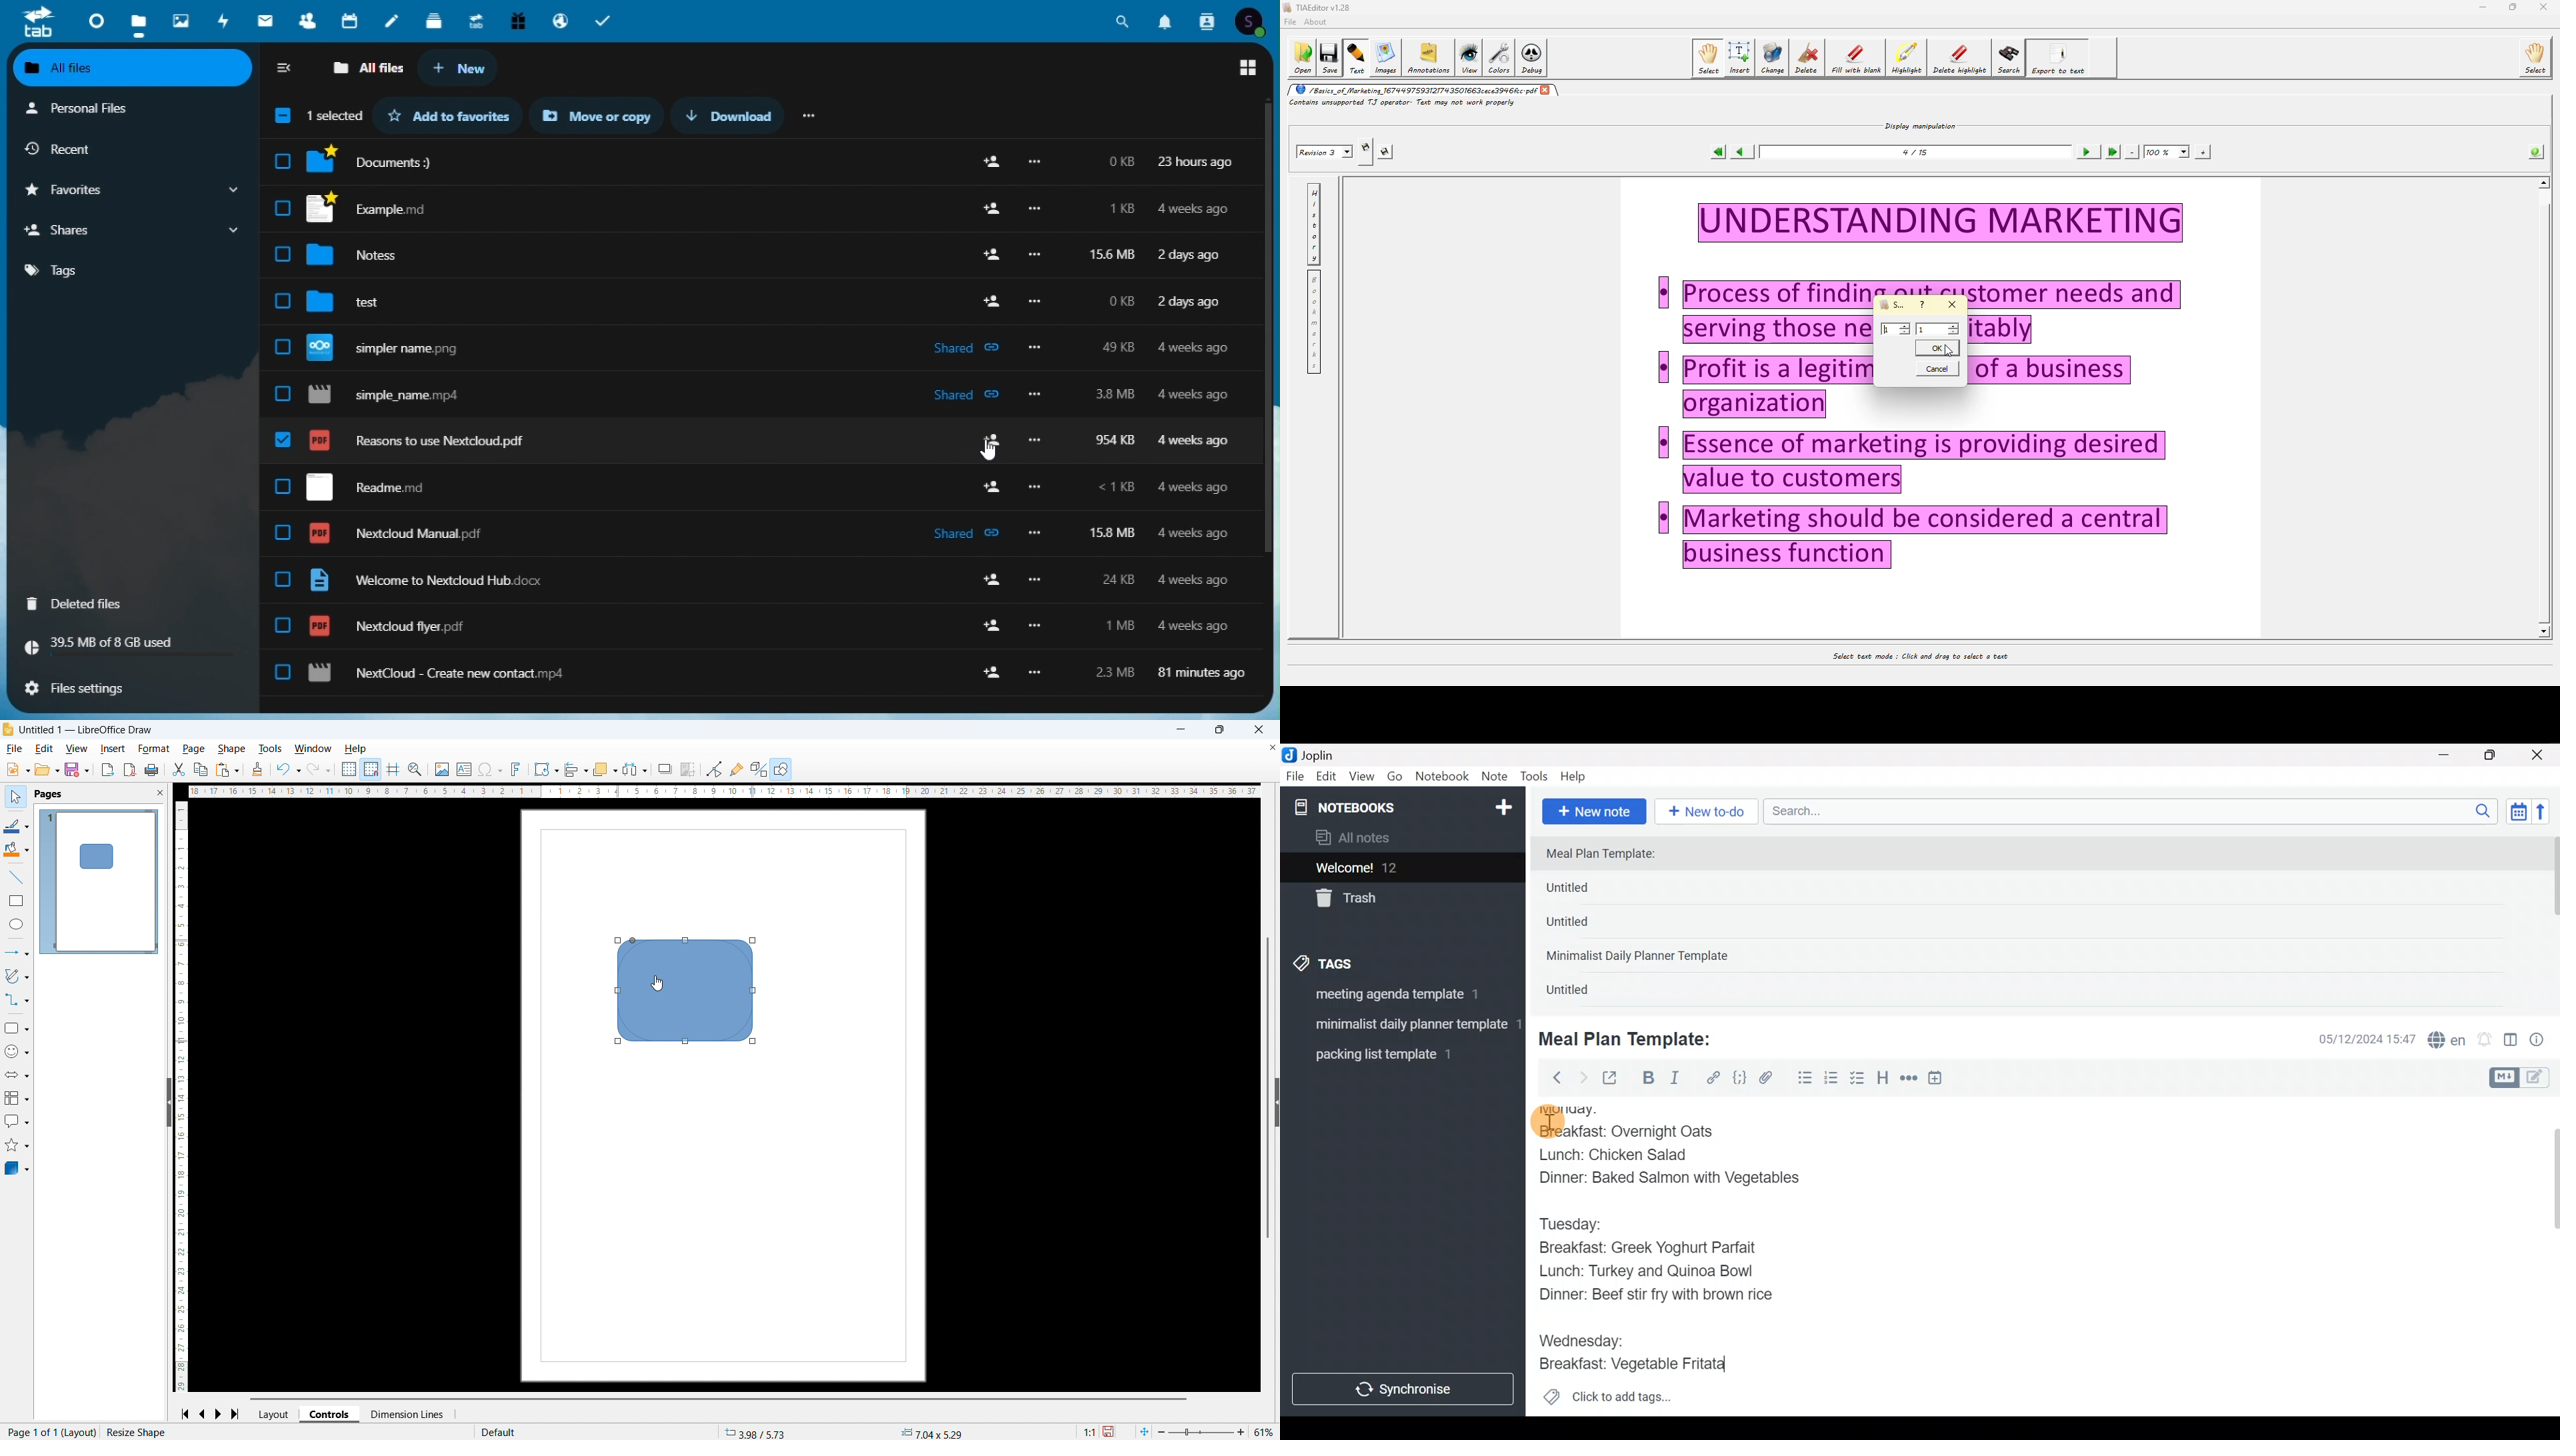  Describe the element at coordinates (284, 488) in the screenshot. I see `checkbox` at that location.